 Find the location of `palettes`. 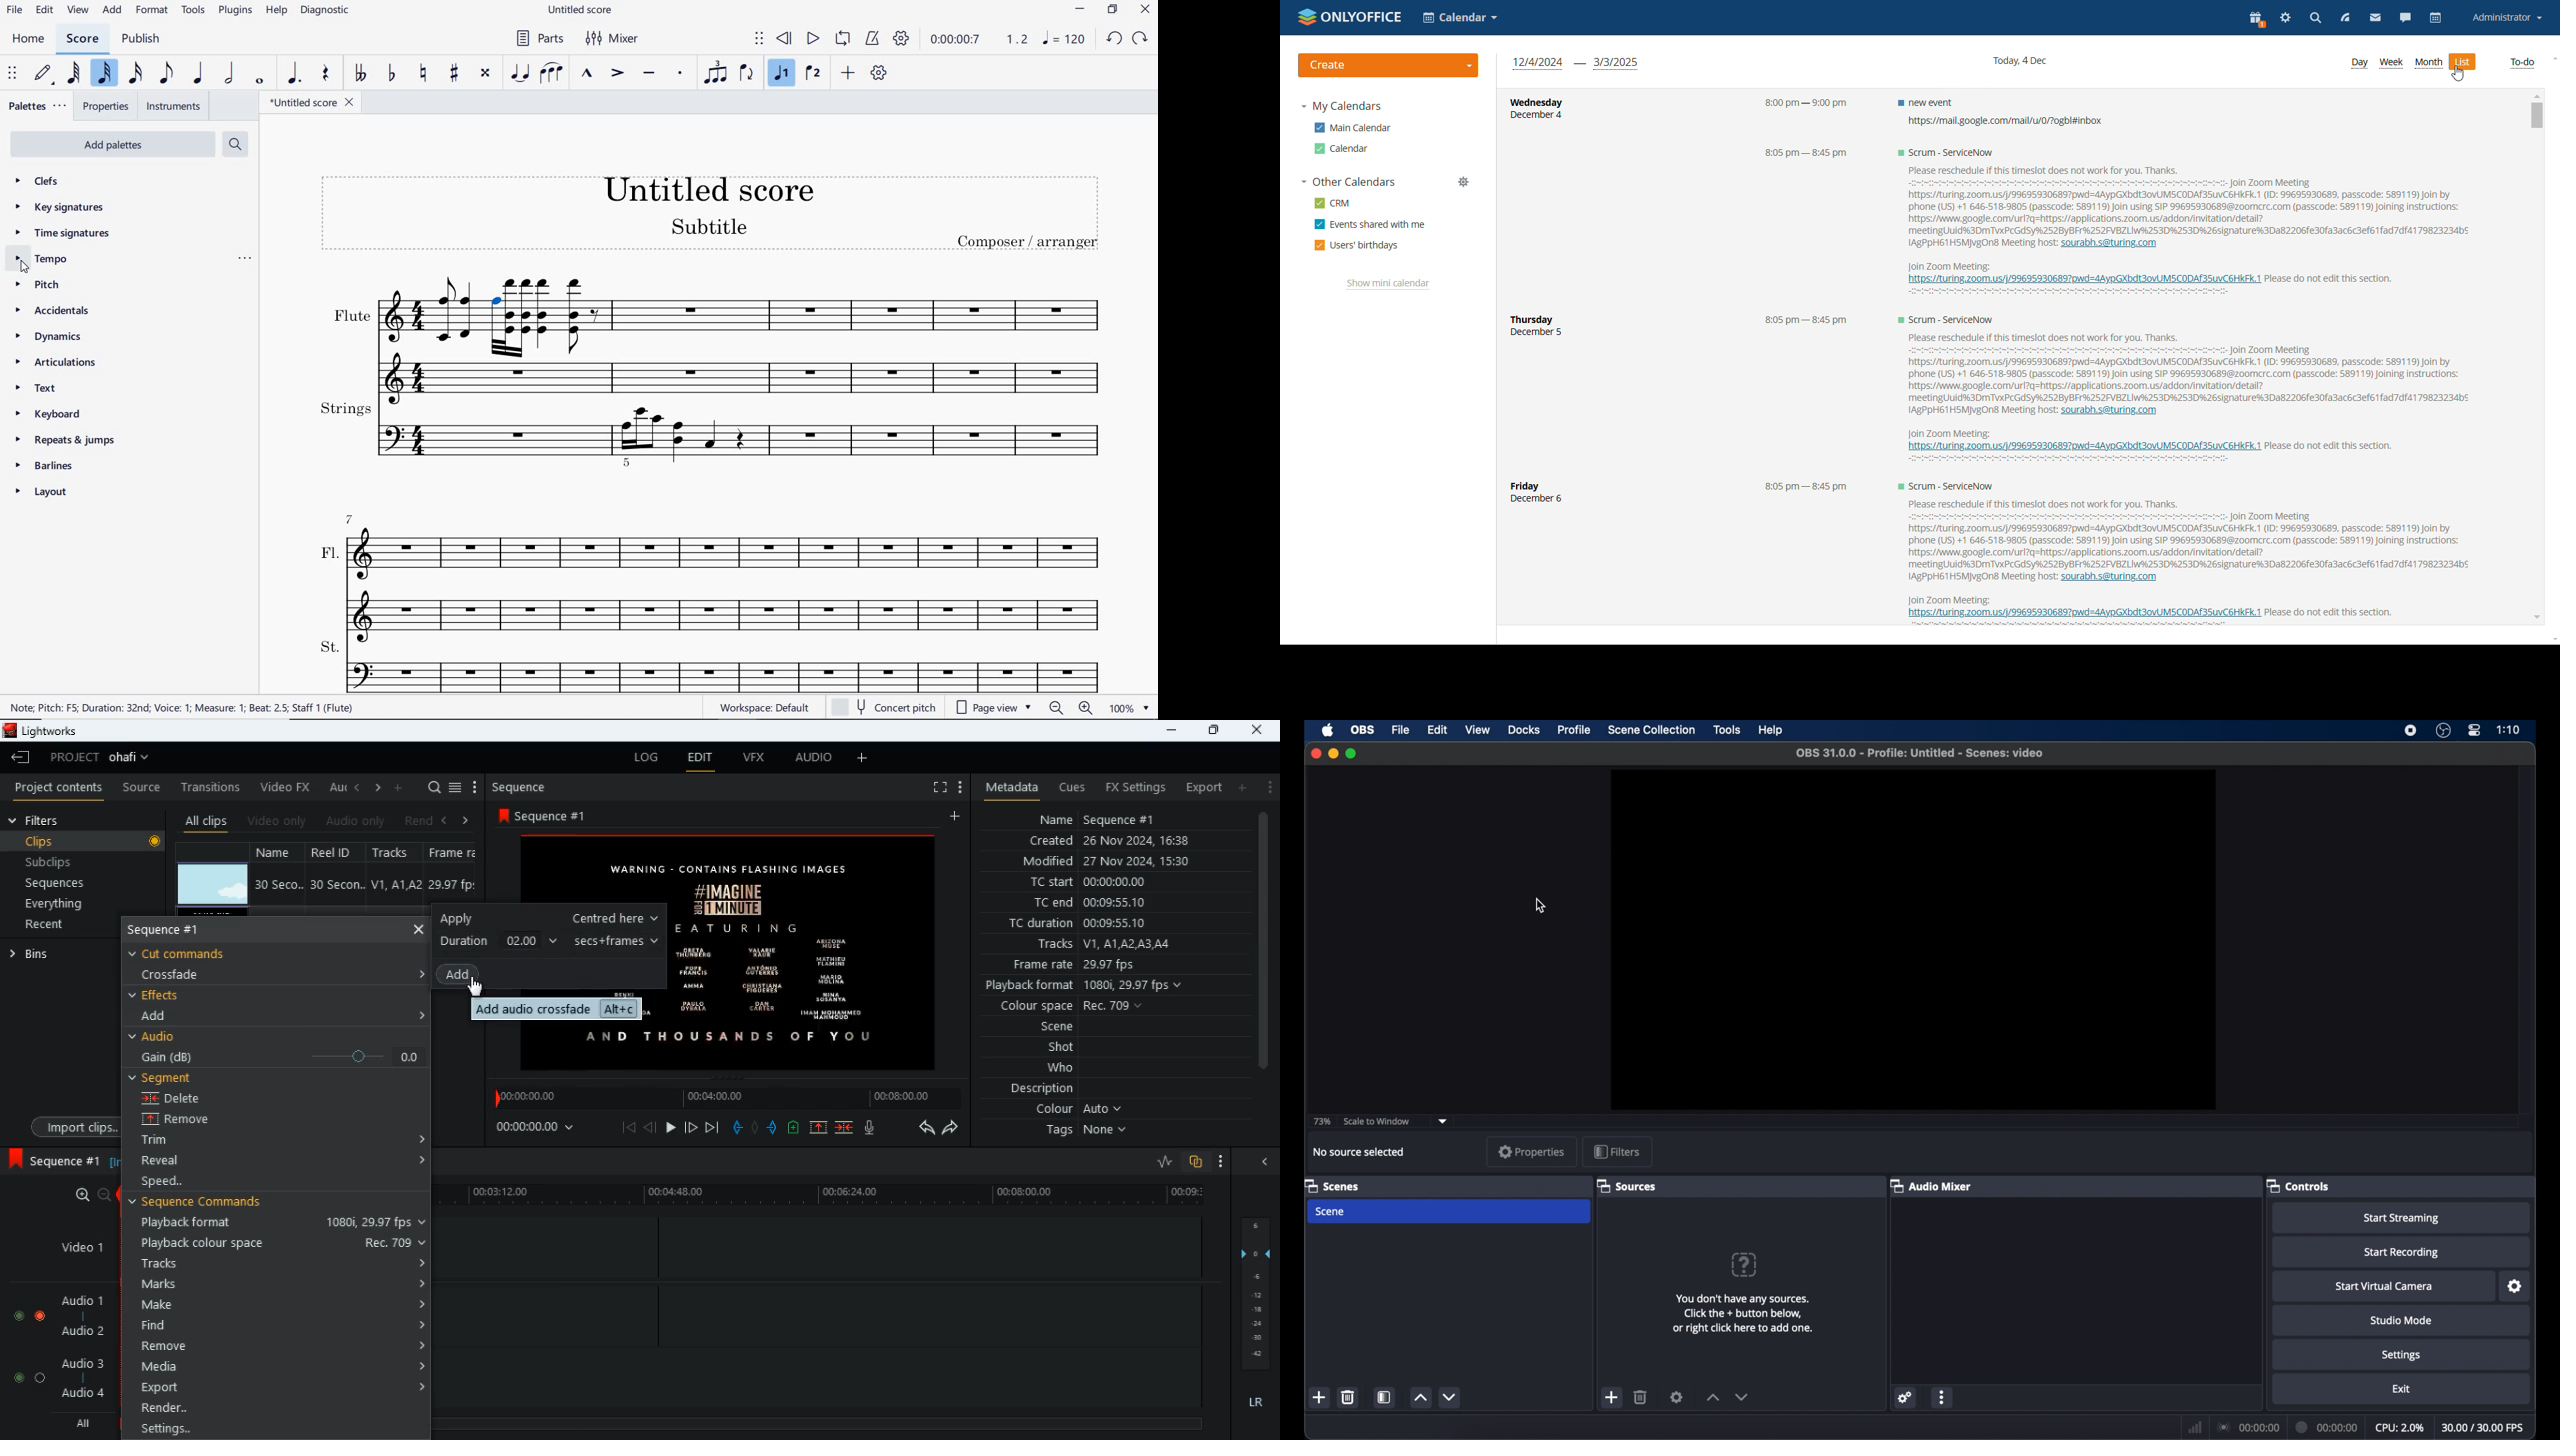

palettes is located at coordinates (37, 106).